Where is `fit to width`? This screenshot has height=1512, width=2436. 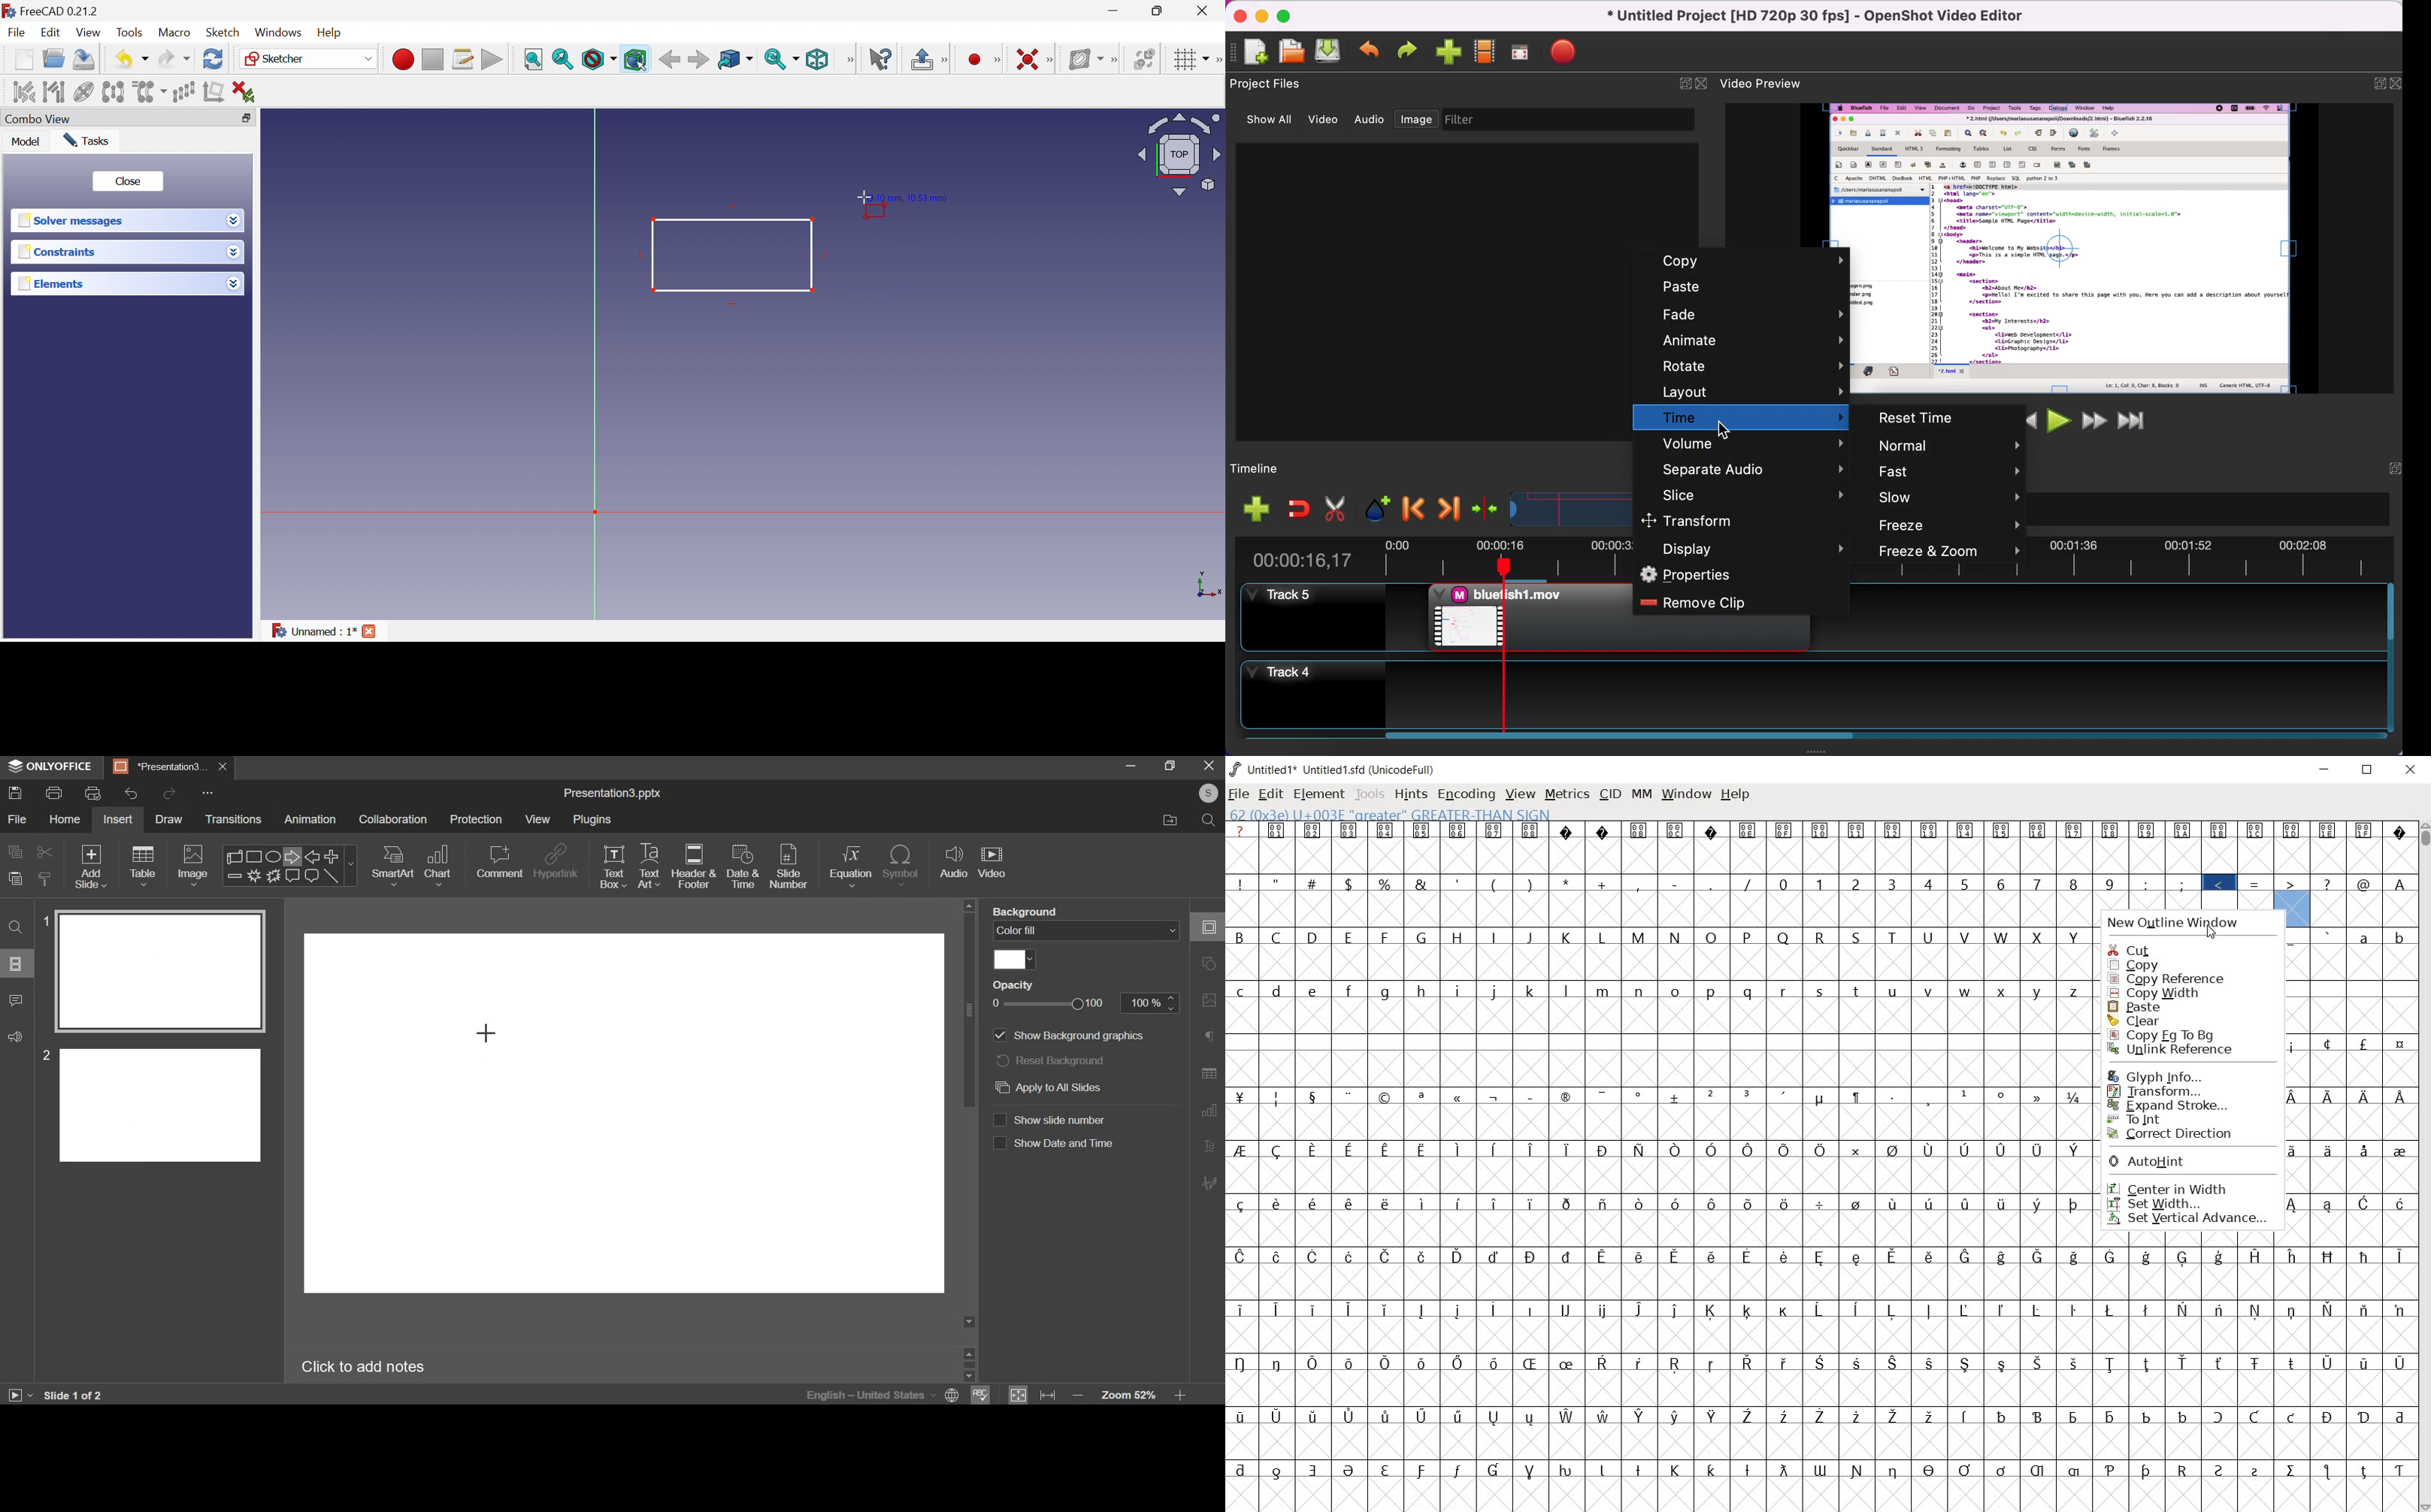
fit to width is located at coordinates (1048, 1396).